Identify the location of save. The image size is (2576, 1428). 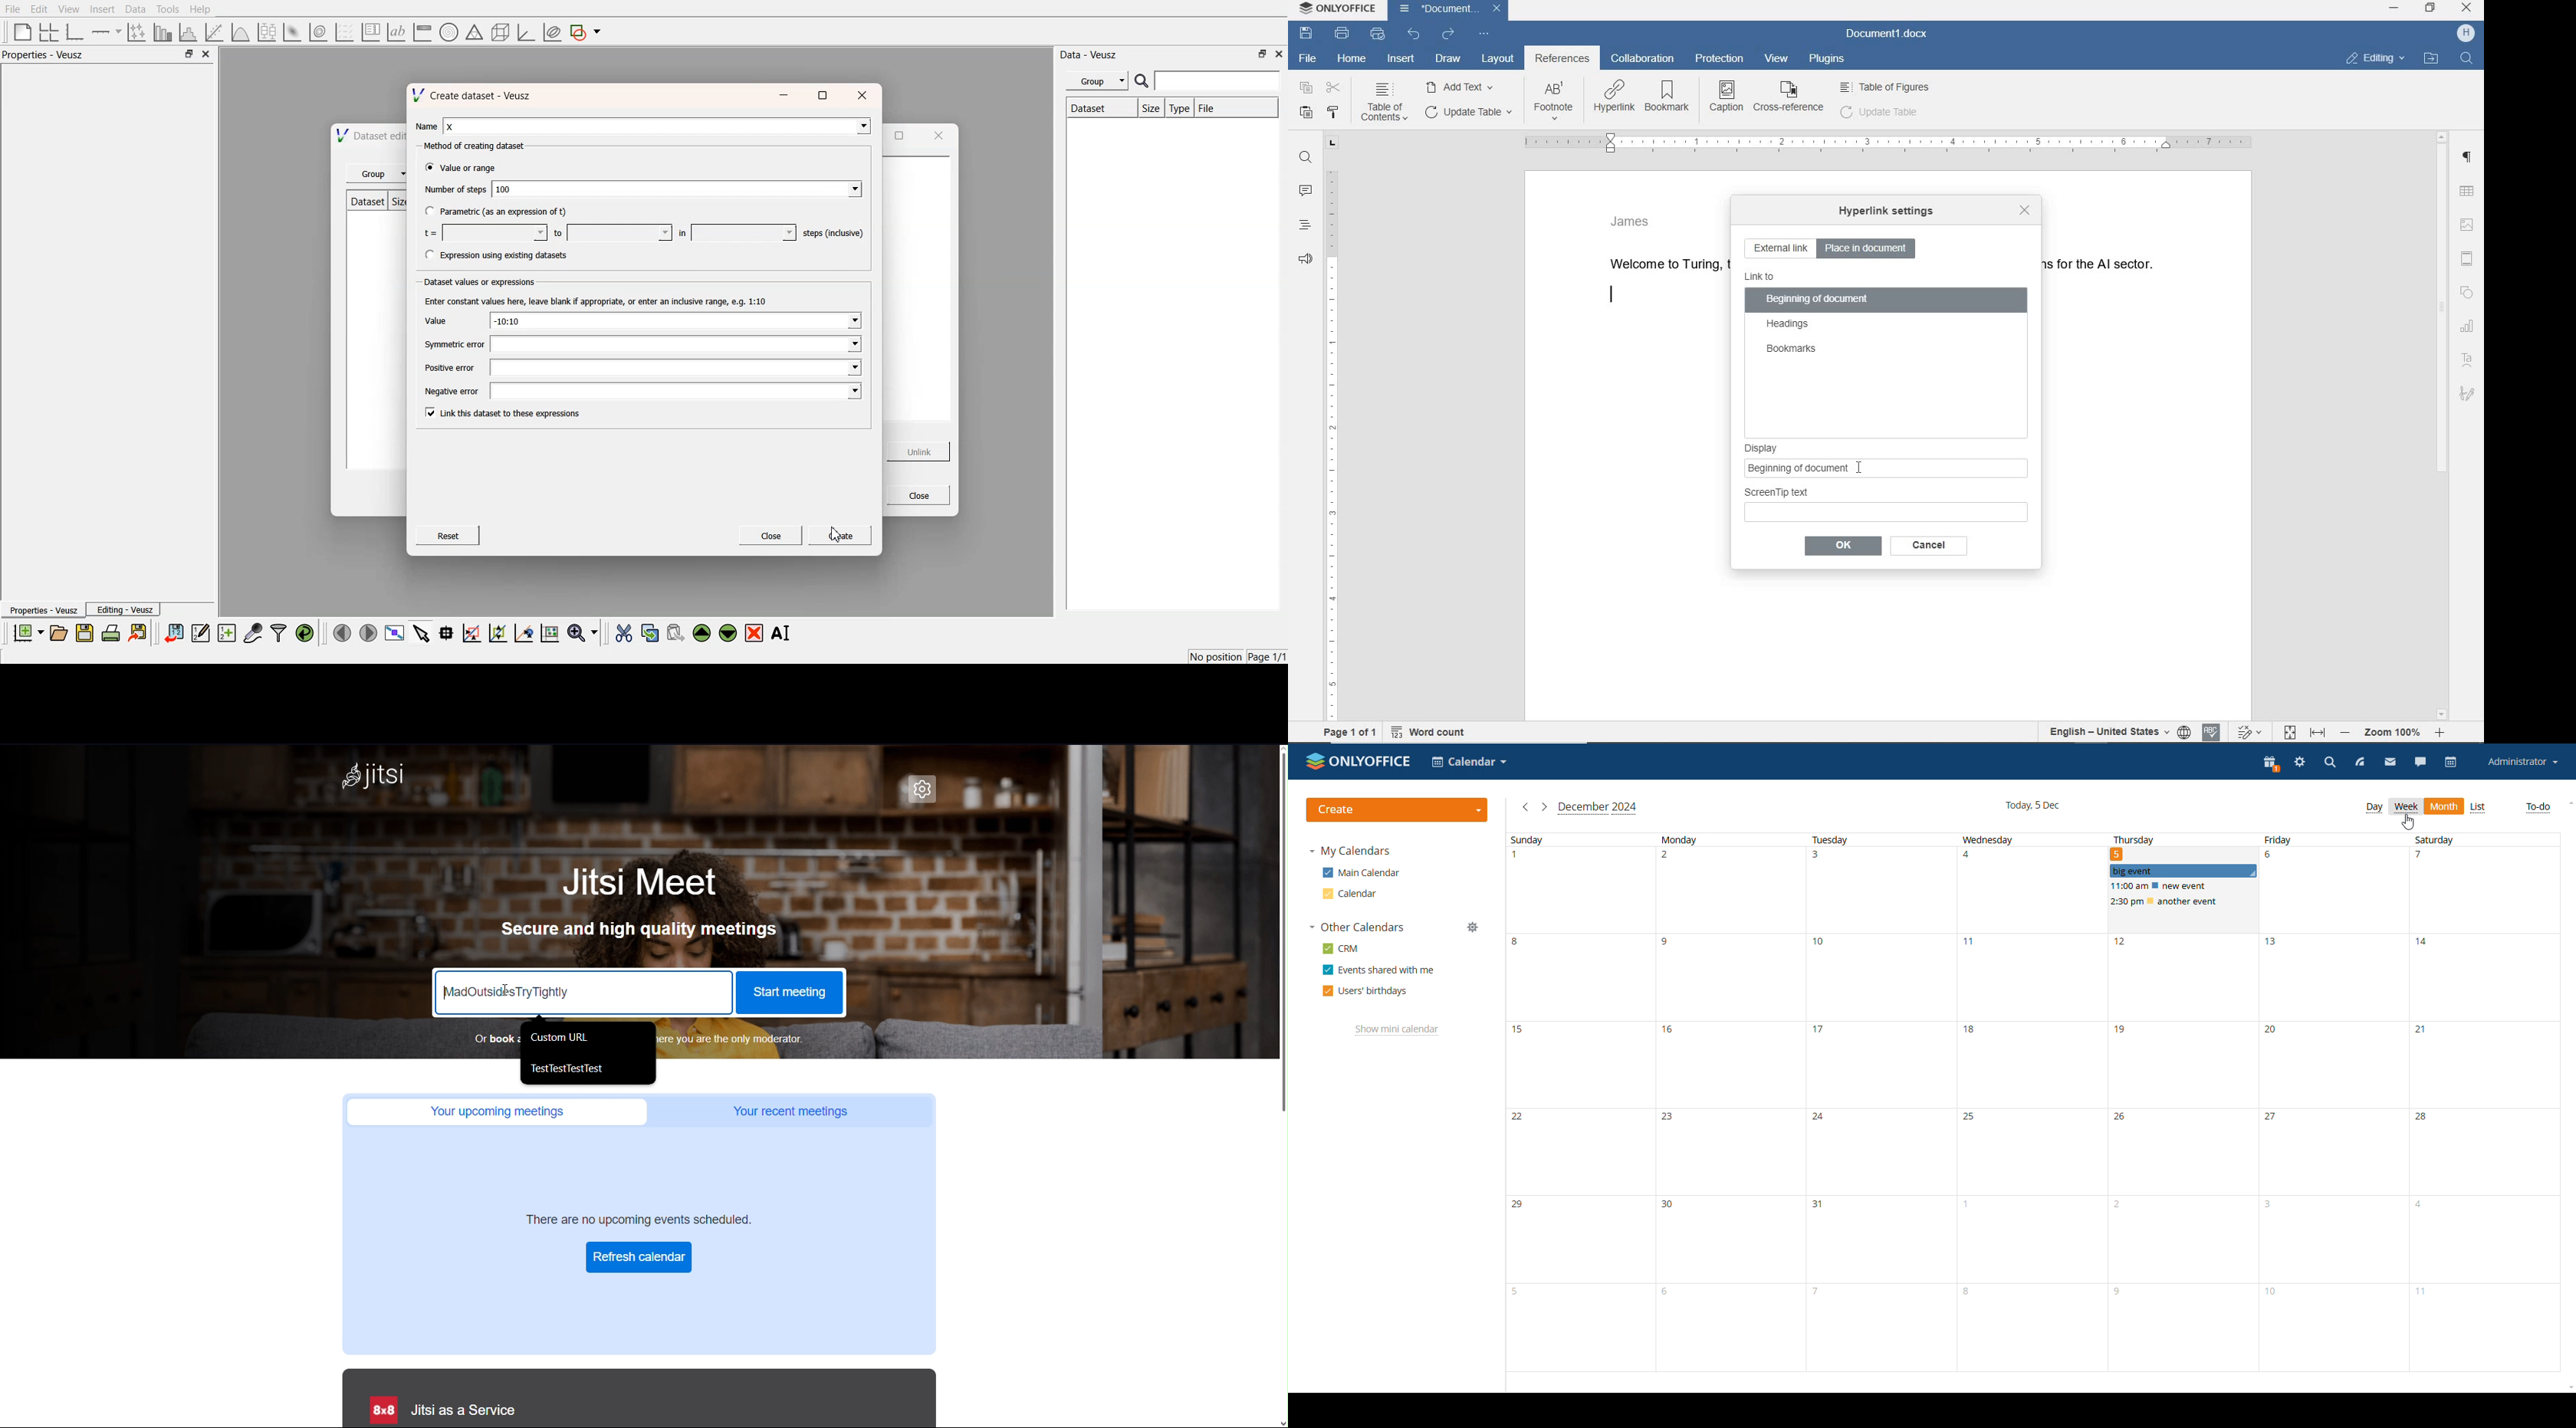
(1305, 33).